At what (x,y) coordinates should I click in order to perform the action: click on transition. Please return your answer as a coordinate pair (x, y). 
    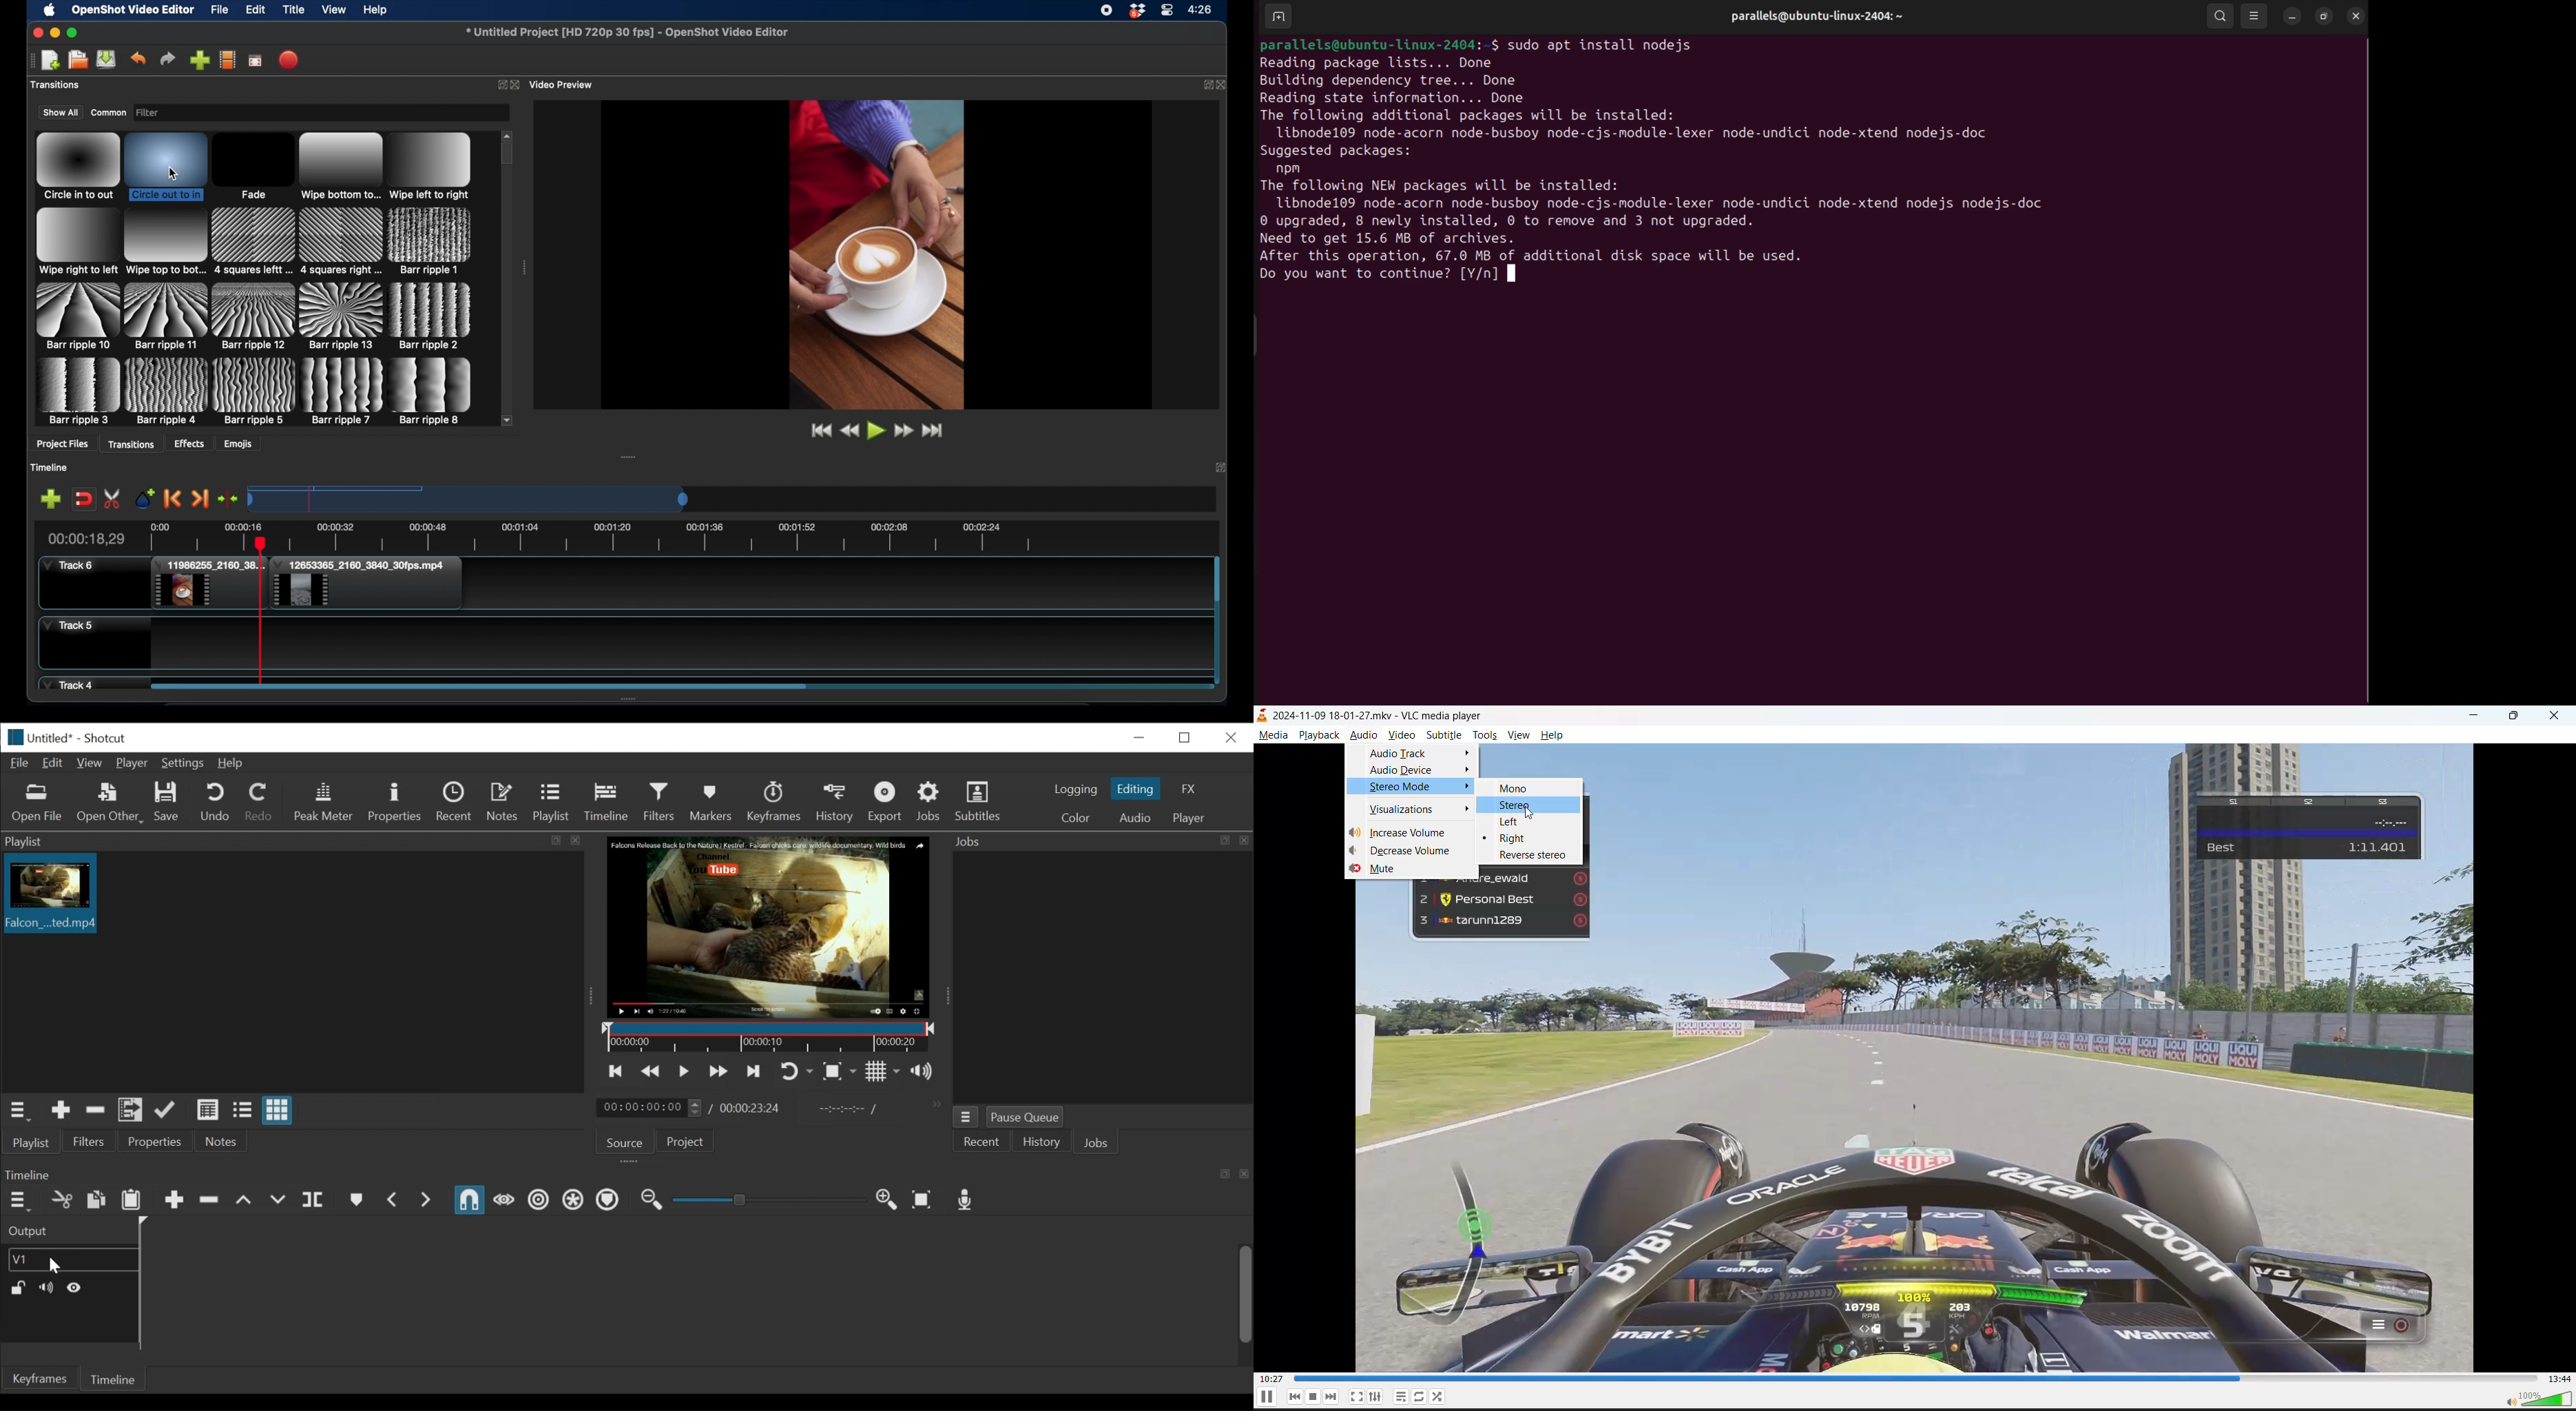
    Looking at the image, I should click on (432, 391).